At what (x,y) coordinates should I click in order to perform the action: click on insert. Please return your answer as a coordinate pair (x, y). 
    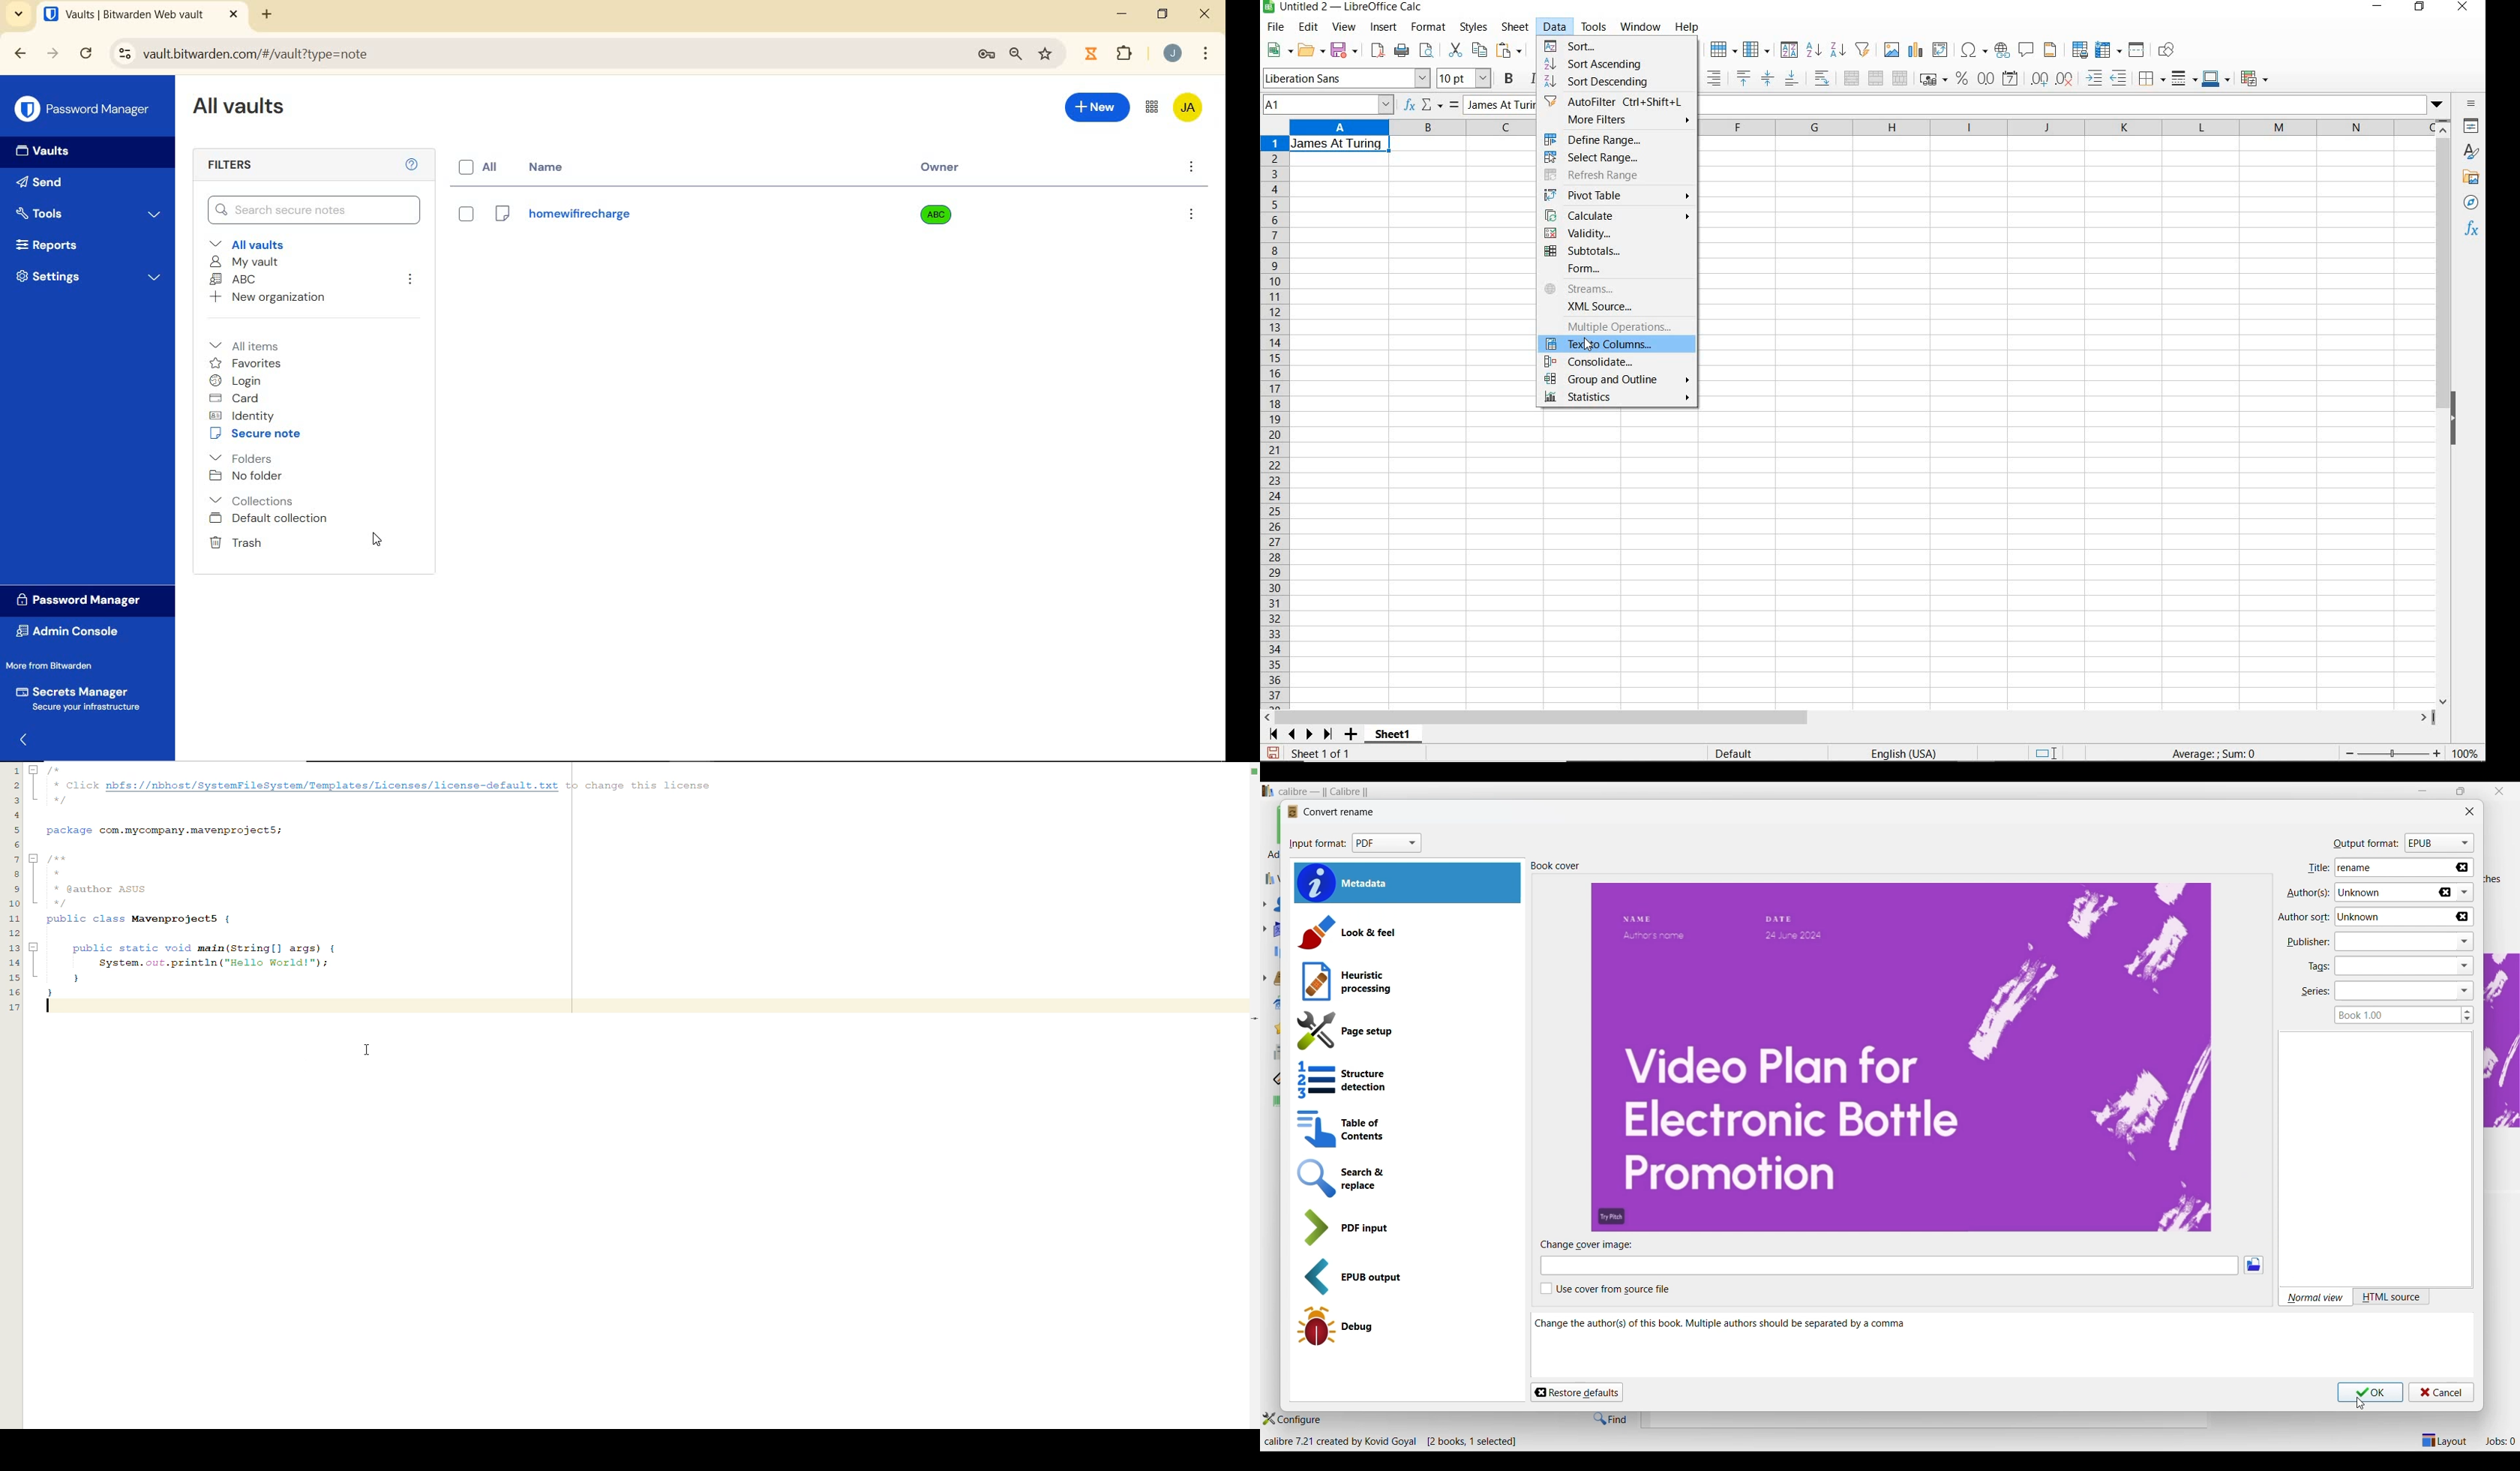
    Looking at the image, I should click on (1384, 29).